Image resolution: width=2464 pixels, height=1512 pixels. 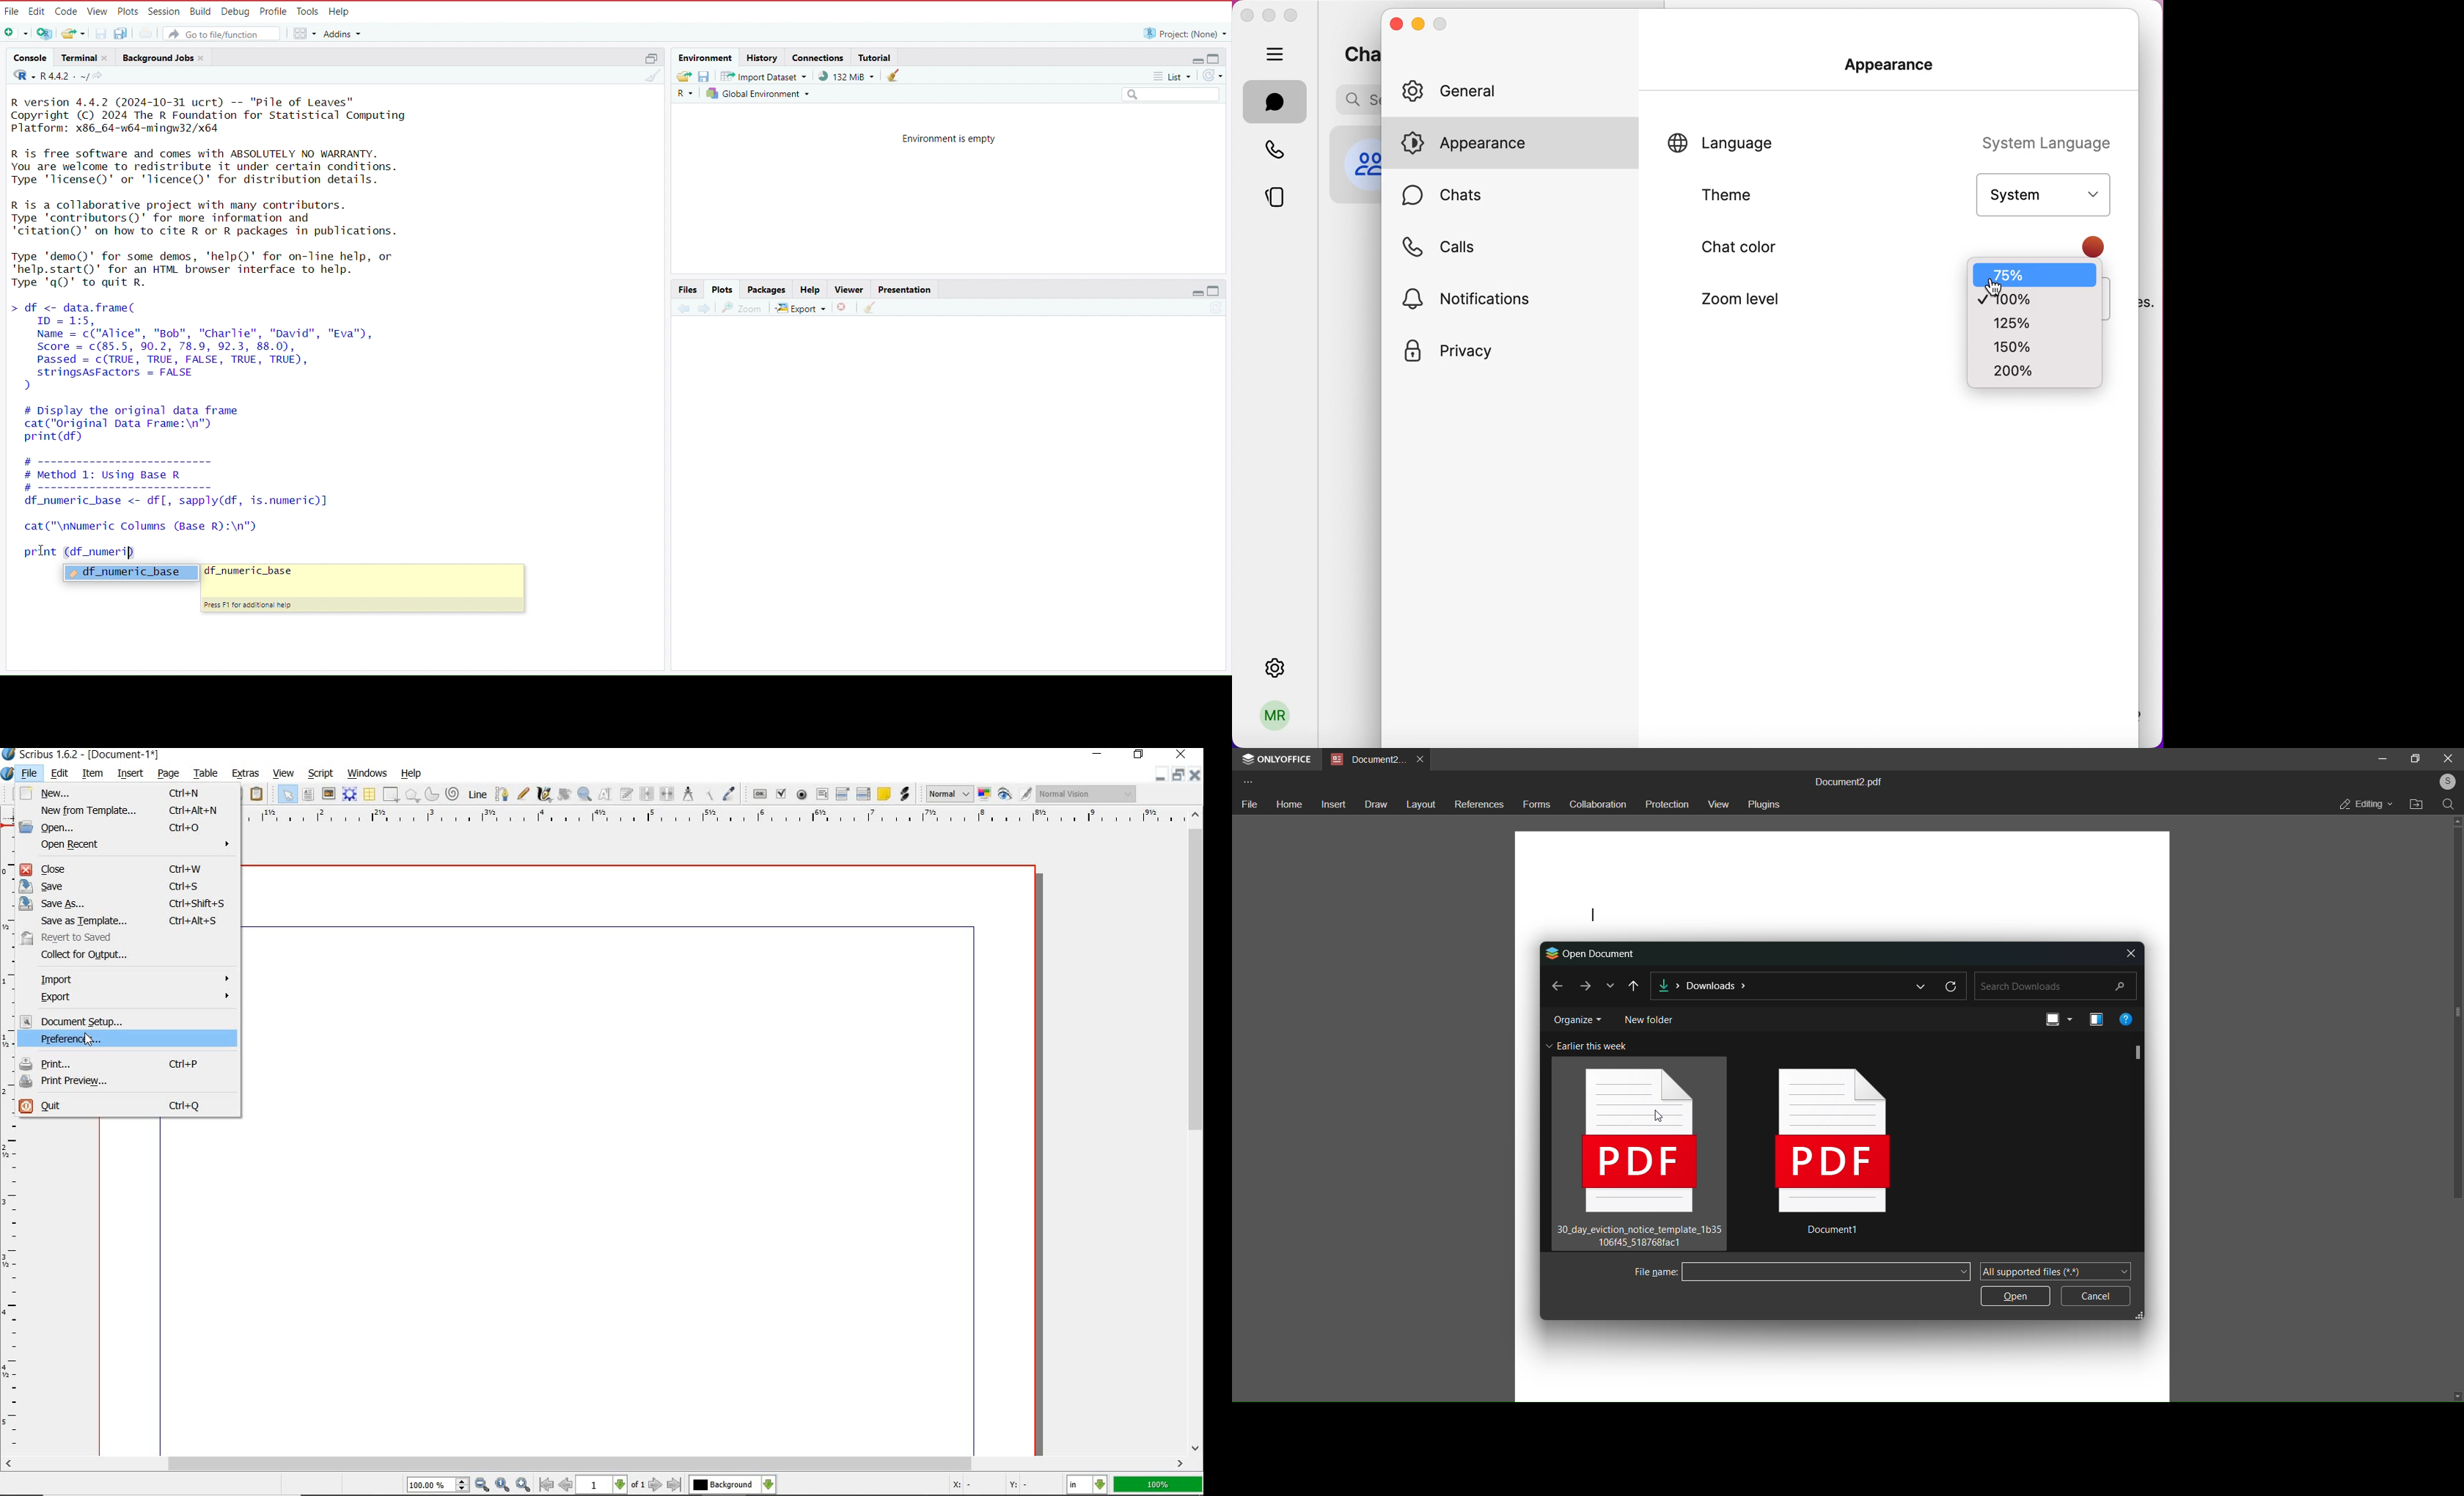 What do you see at coordinates (1719, 804) in the screenshot?
I see `view` at bounding box center [1719, 804].